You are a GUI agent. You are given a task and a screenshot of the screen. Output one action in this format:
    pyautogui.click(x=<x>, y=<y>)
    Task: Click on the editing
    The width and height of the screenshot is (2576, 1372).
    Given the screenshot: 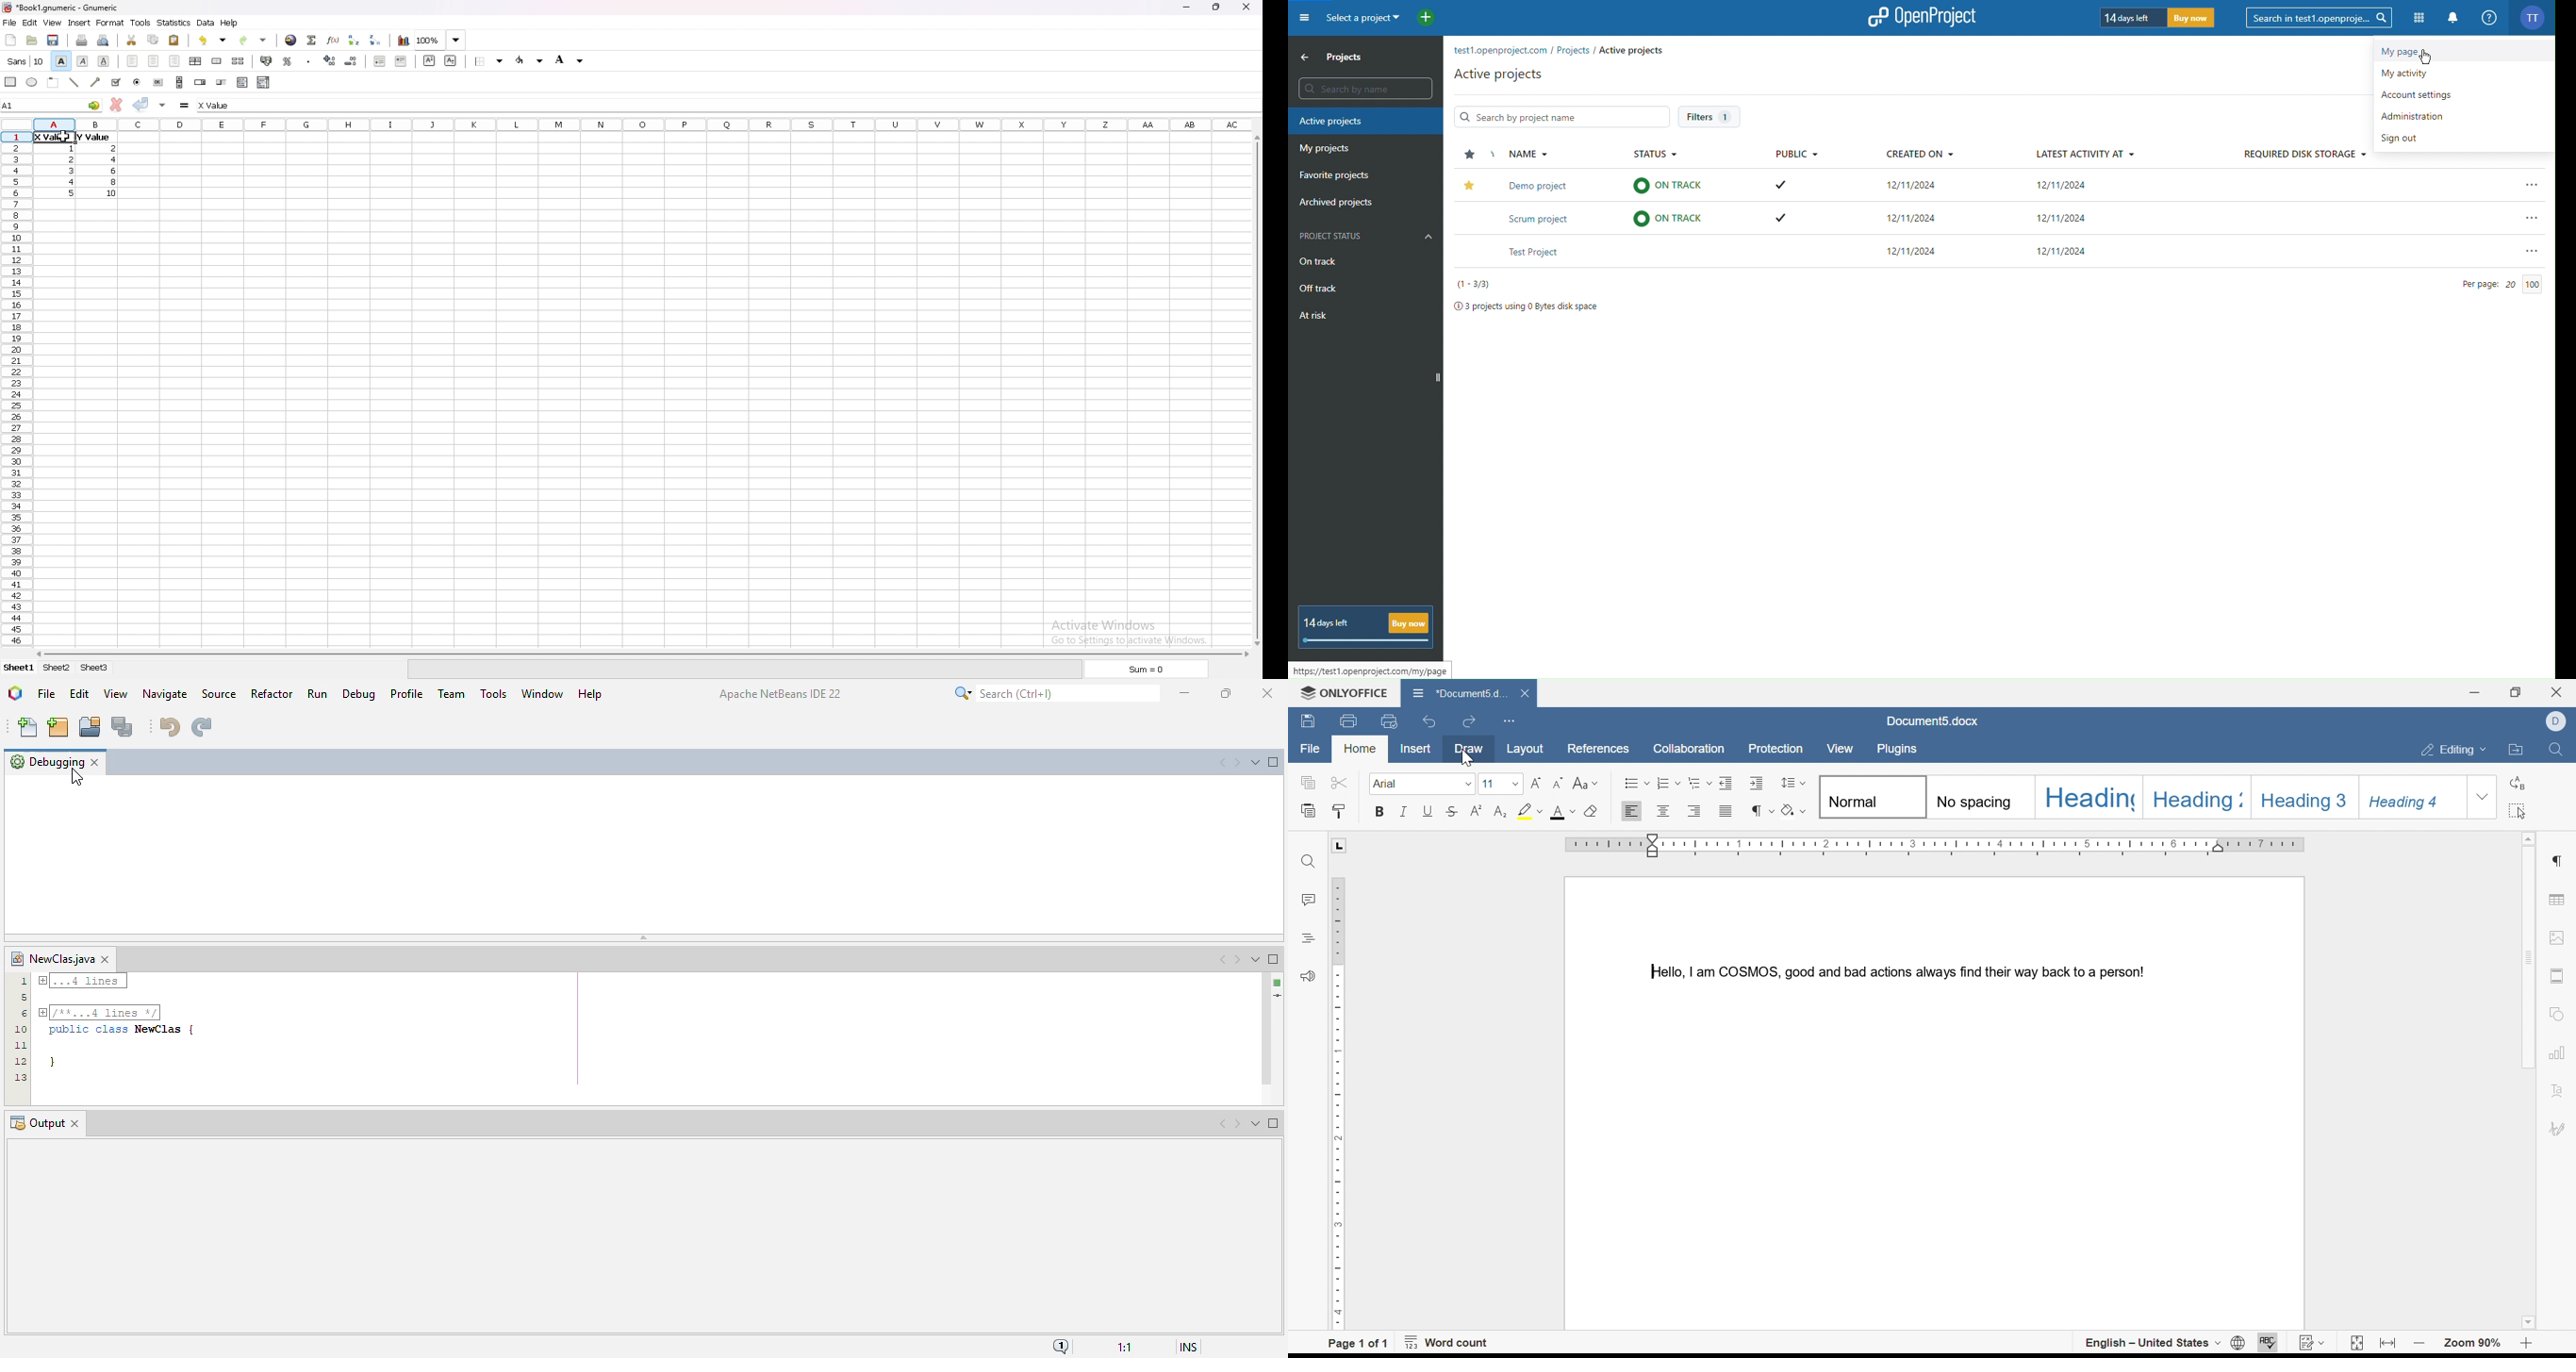 What is the action you would take?
    pyautogui.click(x=2455, y=748)
    